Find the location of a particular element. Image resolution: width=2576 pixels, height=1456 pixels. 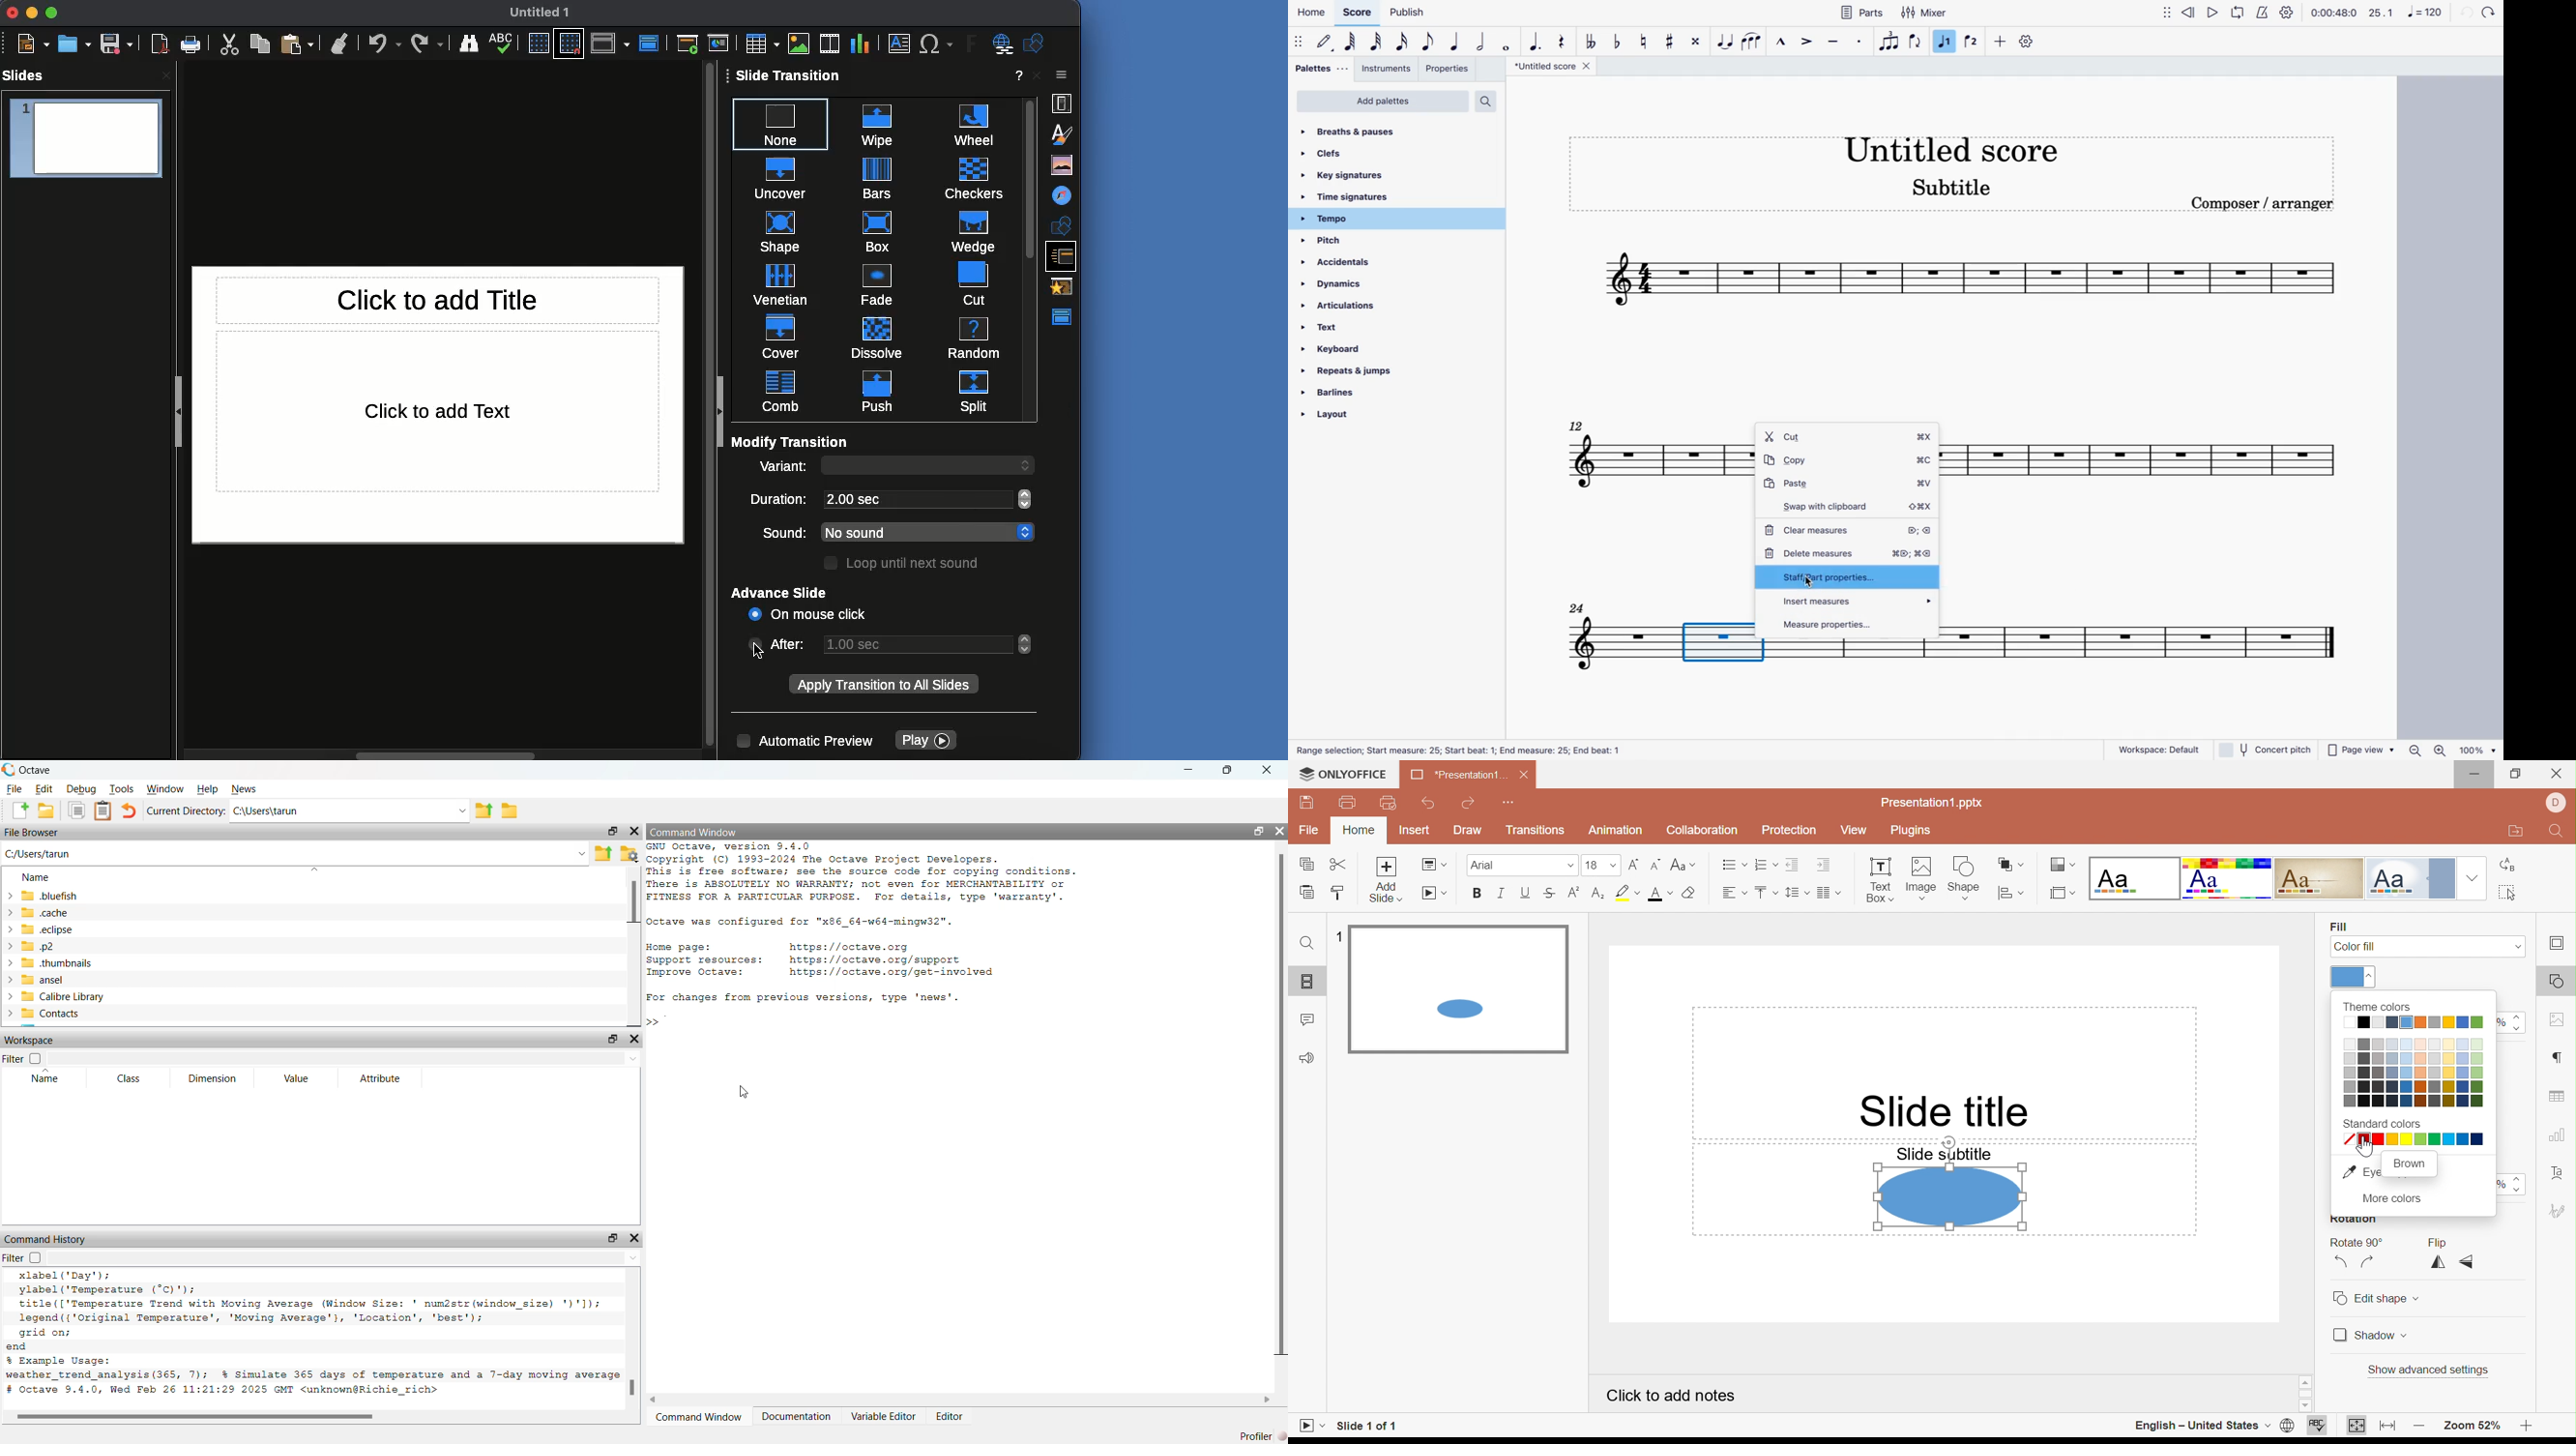

Minimize is located at coordinates (2479, 774).